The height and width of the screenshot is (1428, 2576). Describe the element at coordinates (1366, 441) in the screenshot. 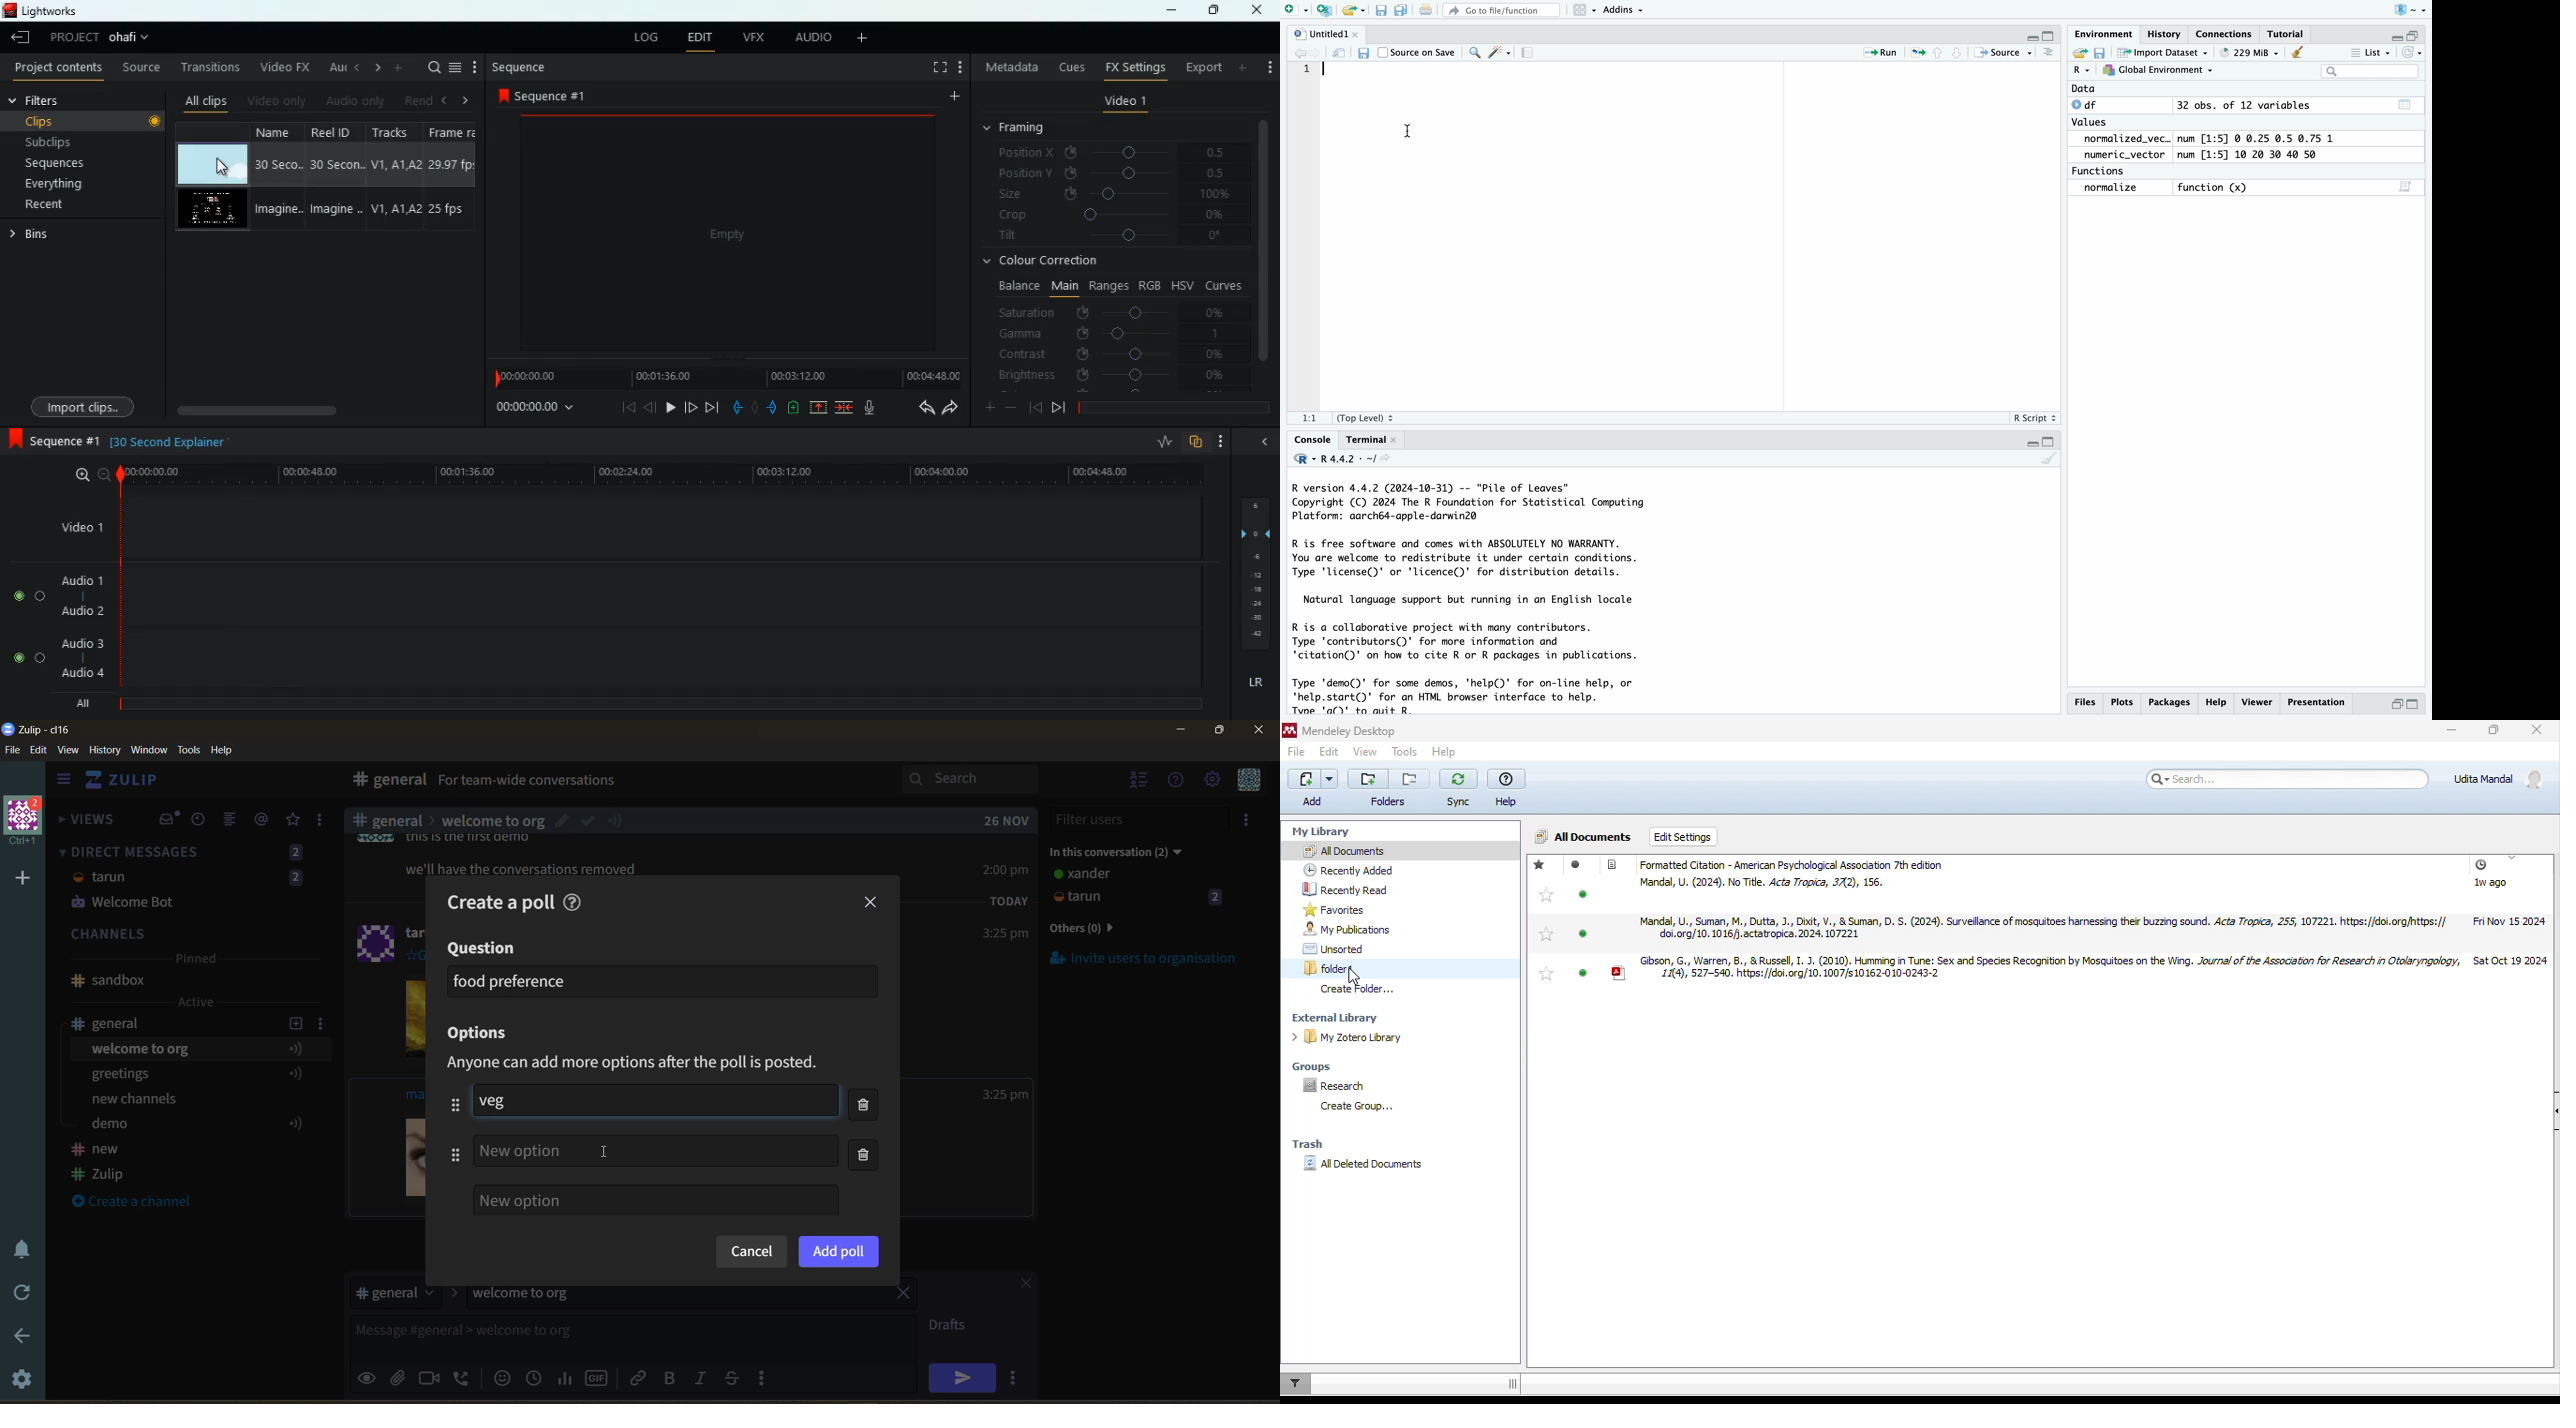

I see `Terminal` at that location.